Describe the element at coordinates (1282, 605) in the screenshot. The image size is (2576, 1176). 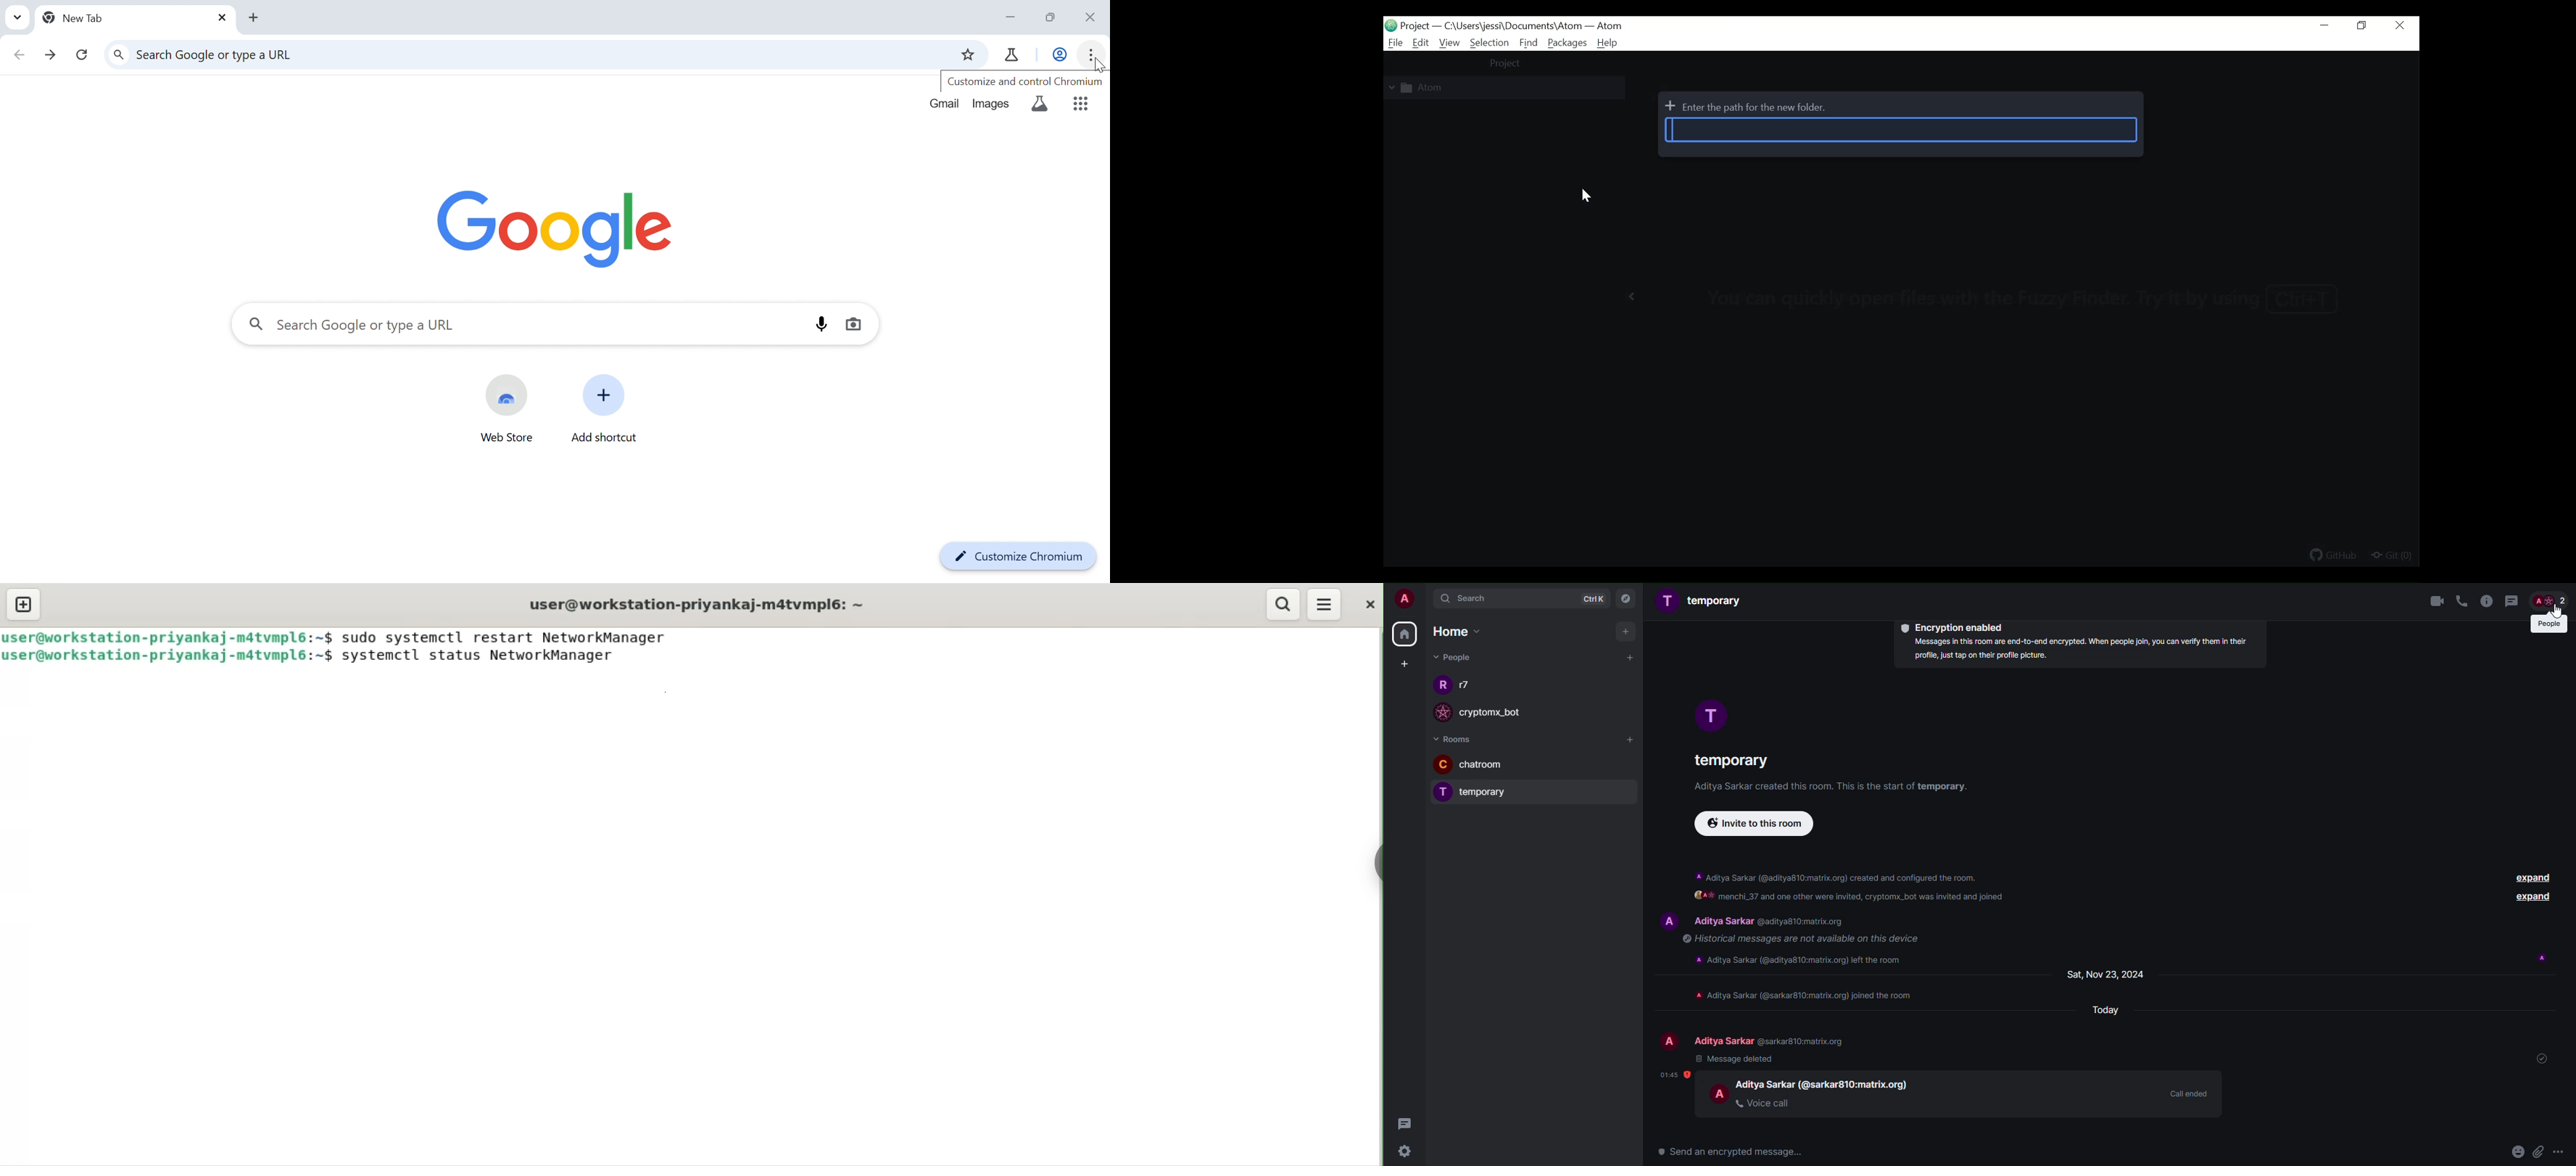
I see `search` at that location.